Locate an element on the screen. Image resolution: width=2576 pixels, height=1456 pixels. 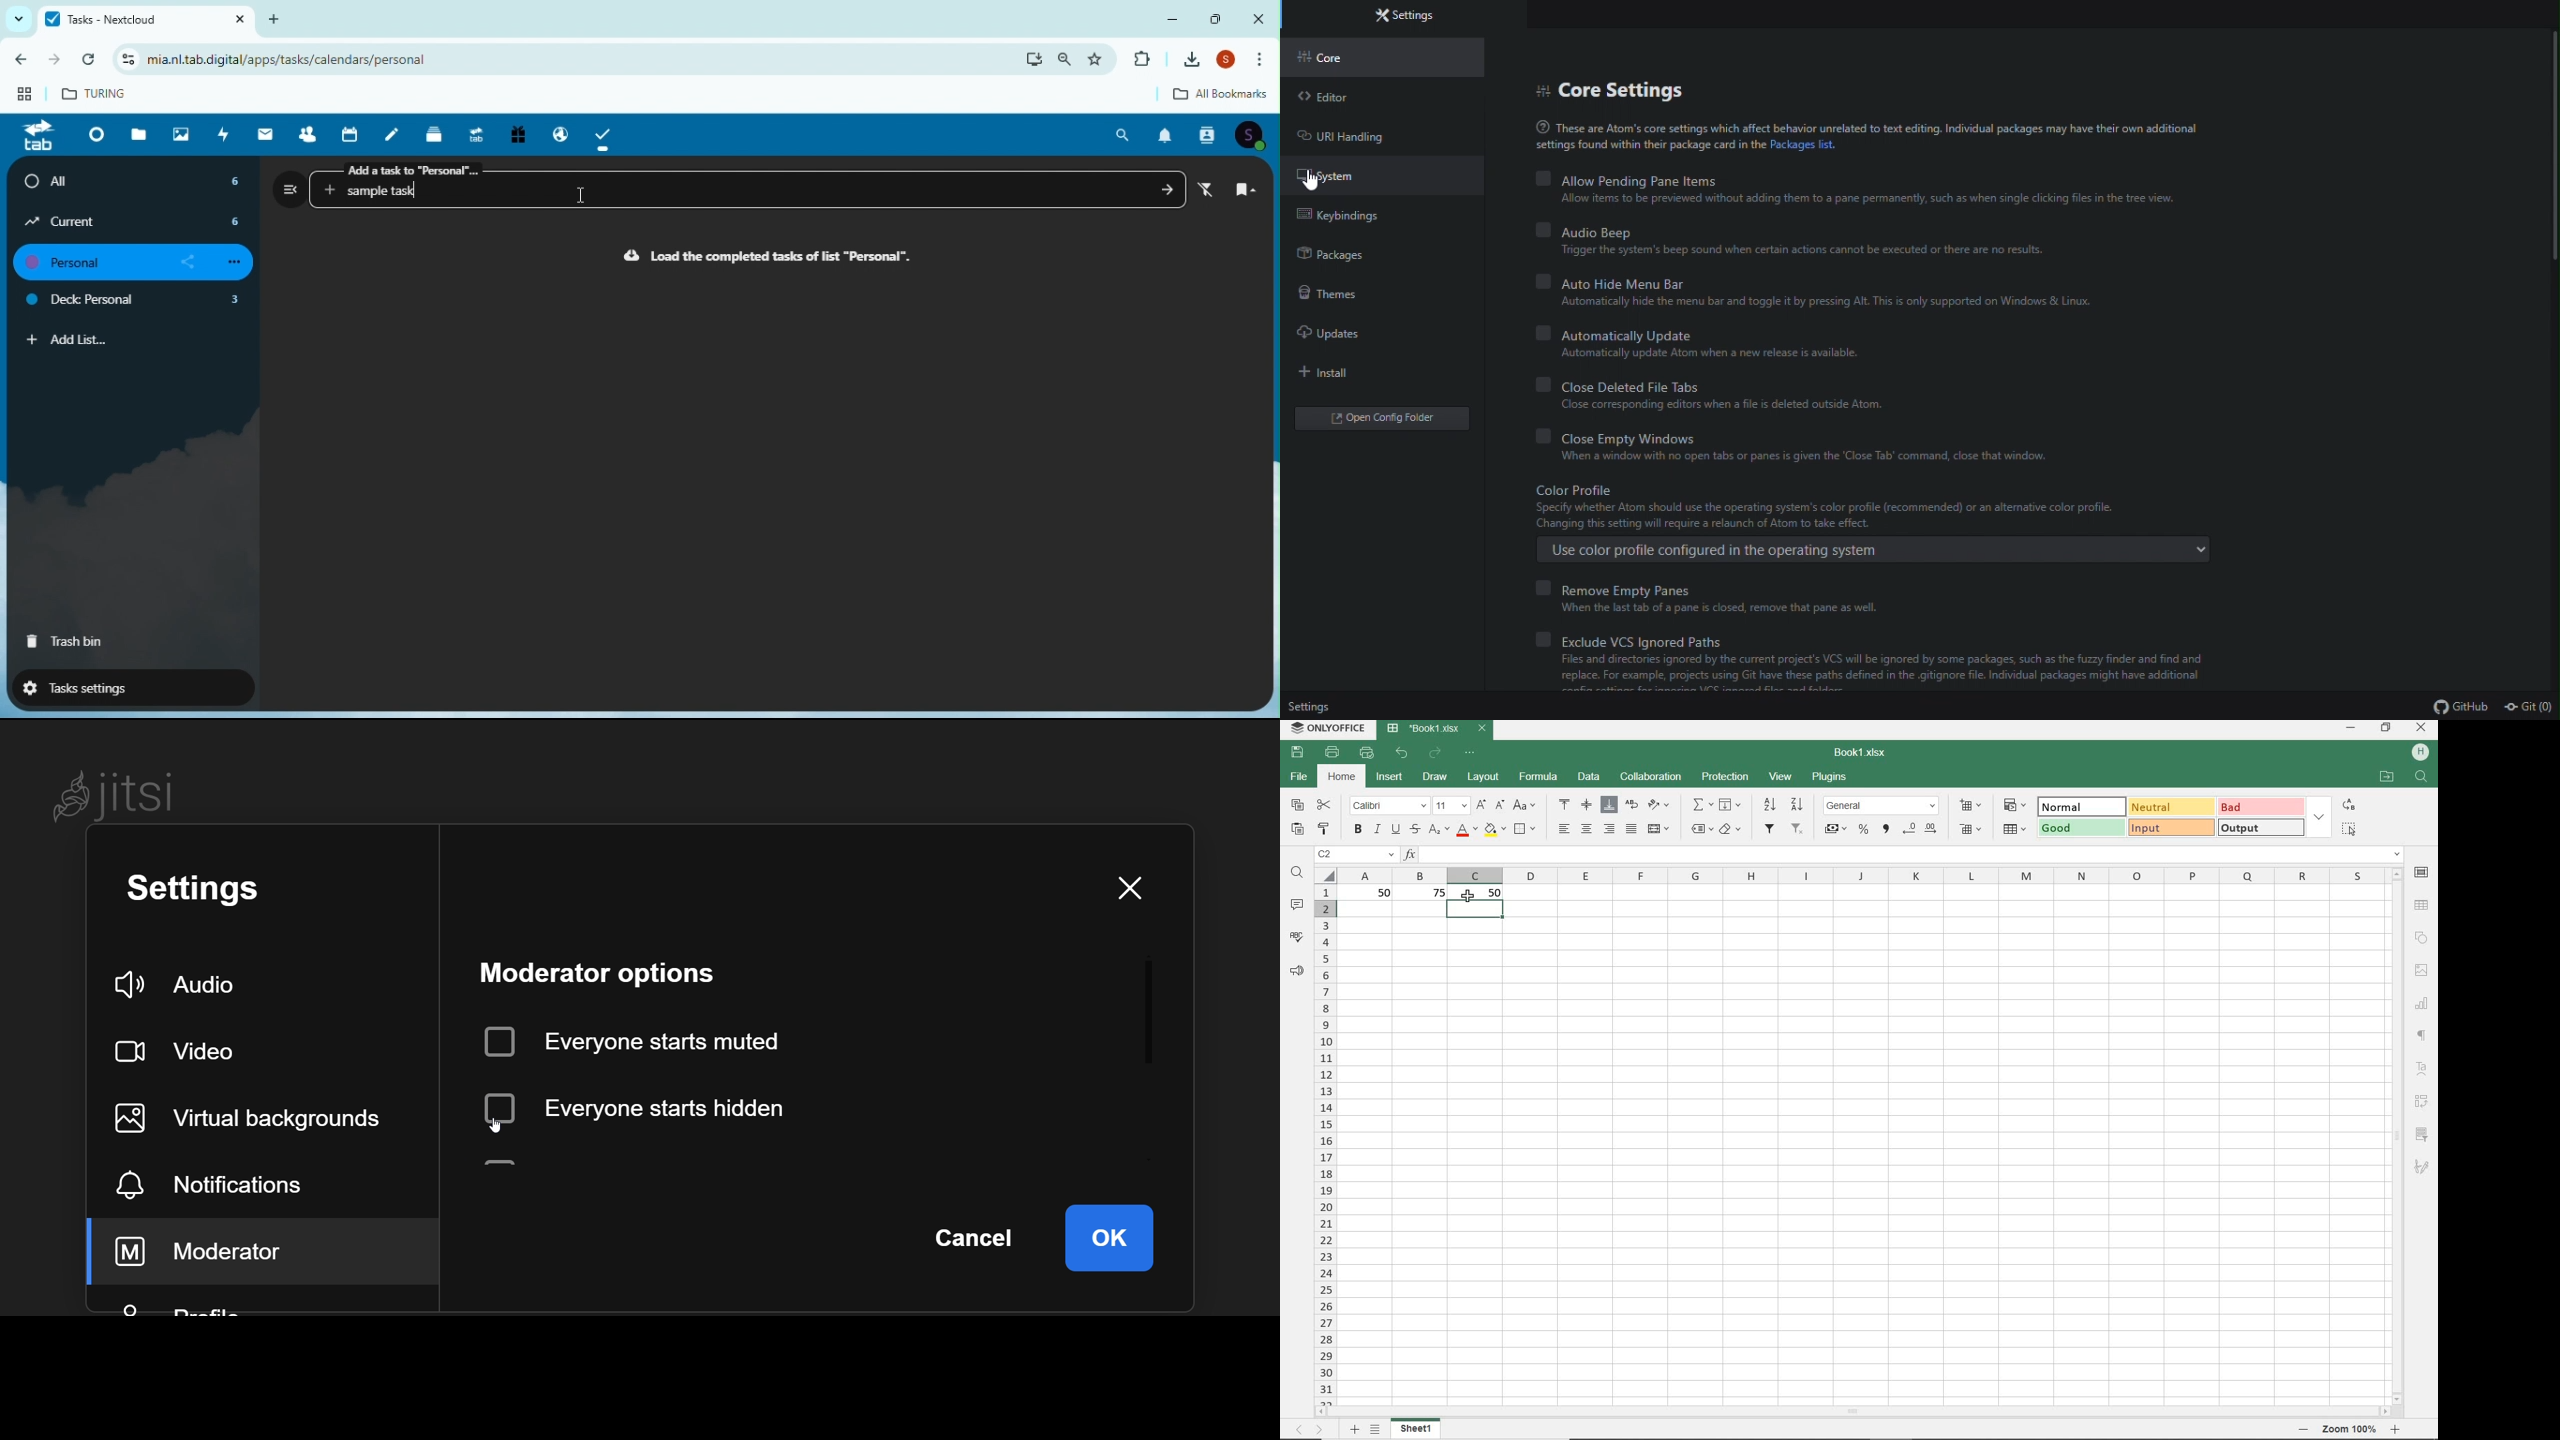
Task is located at coordinates (605, 134).